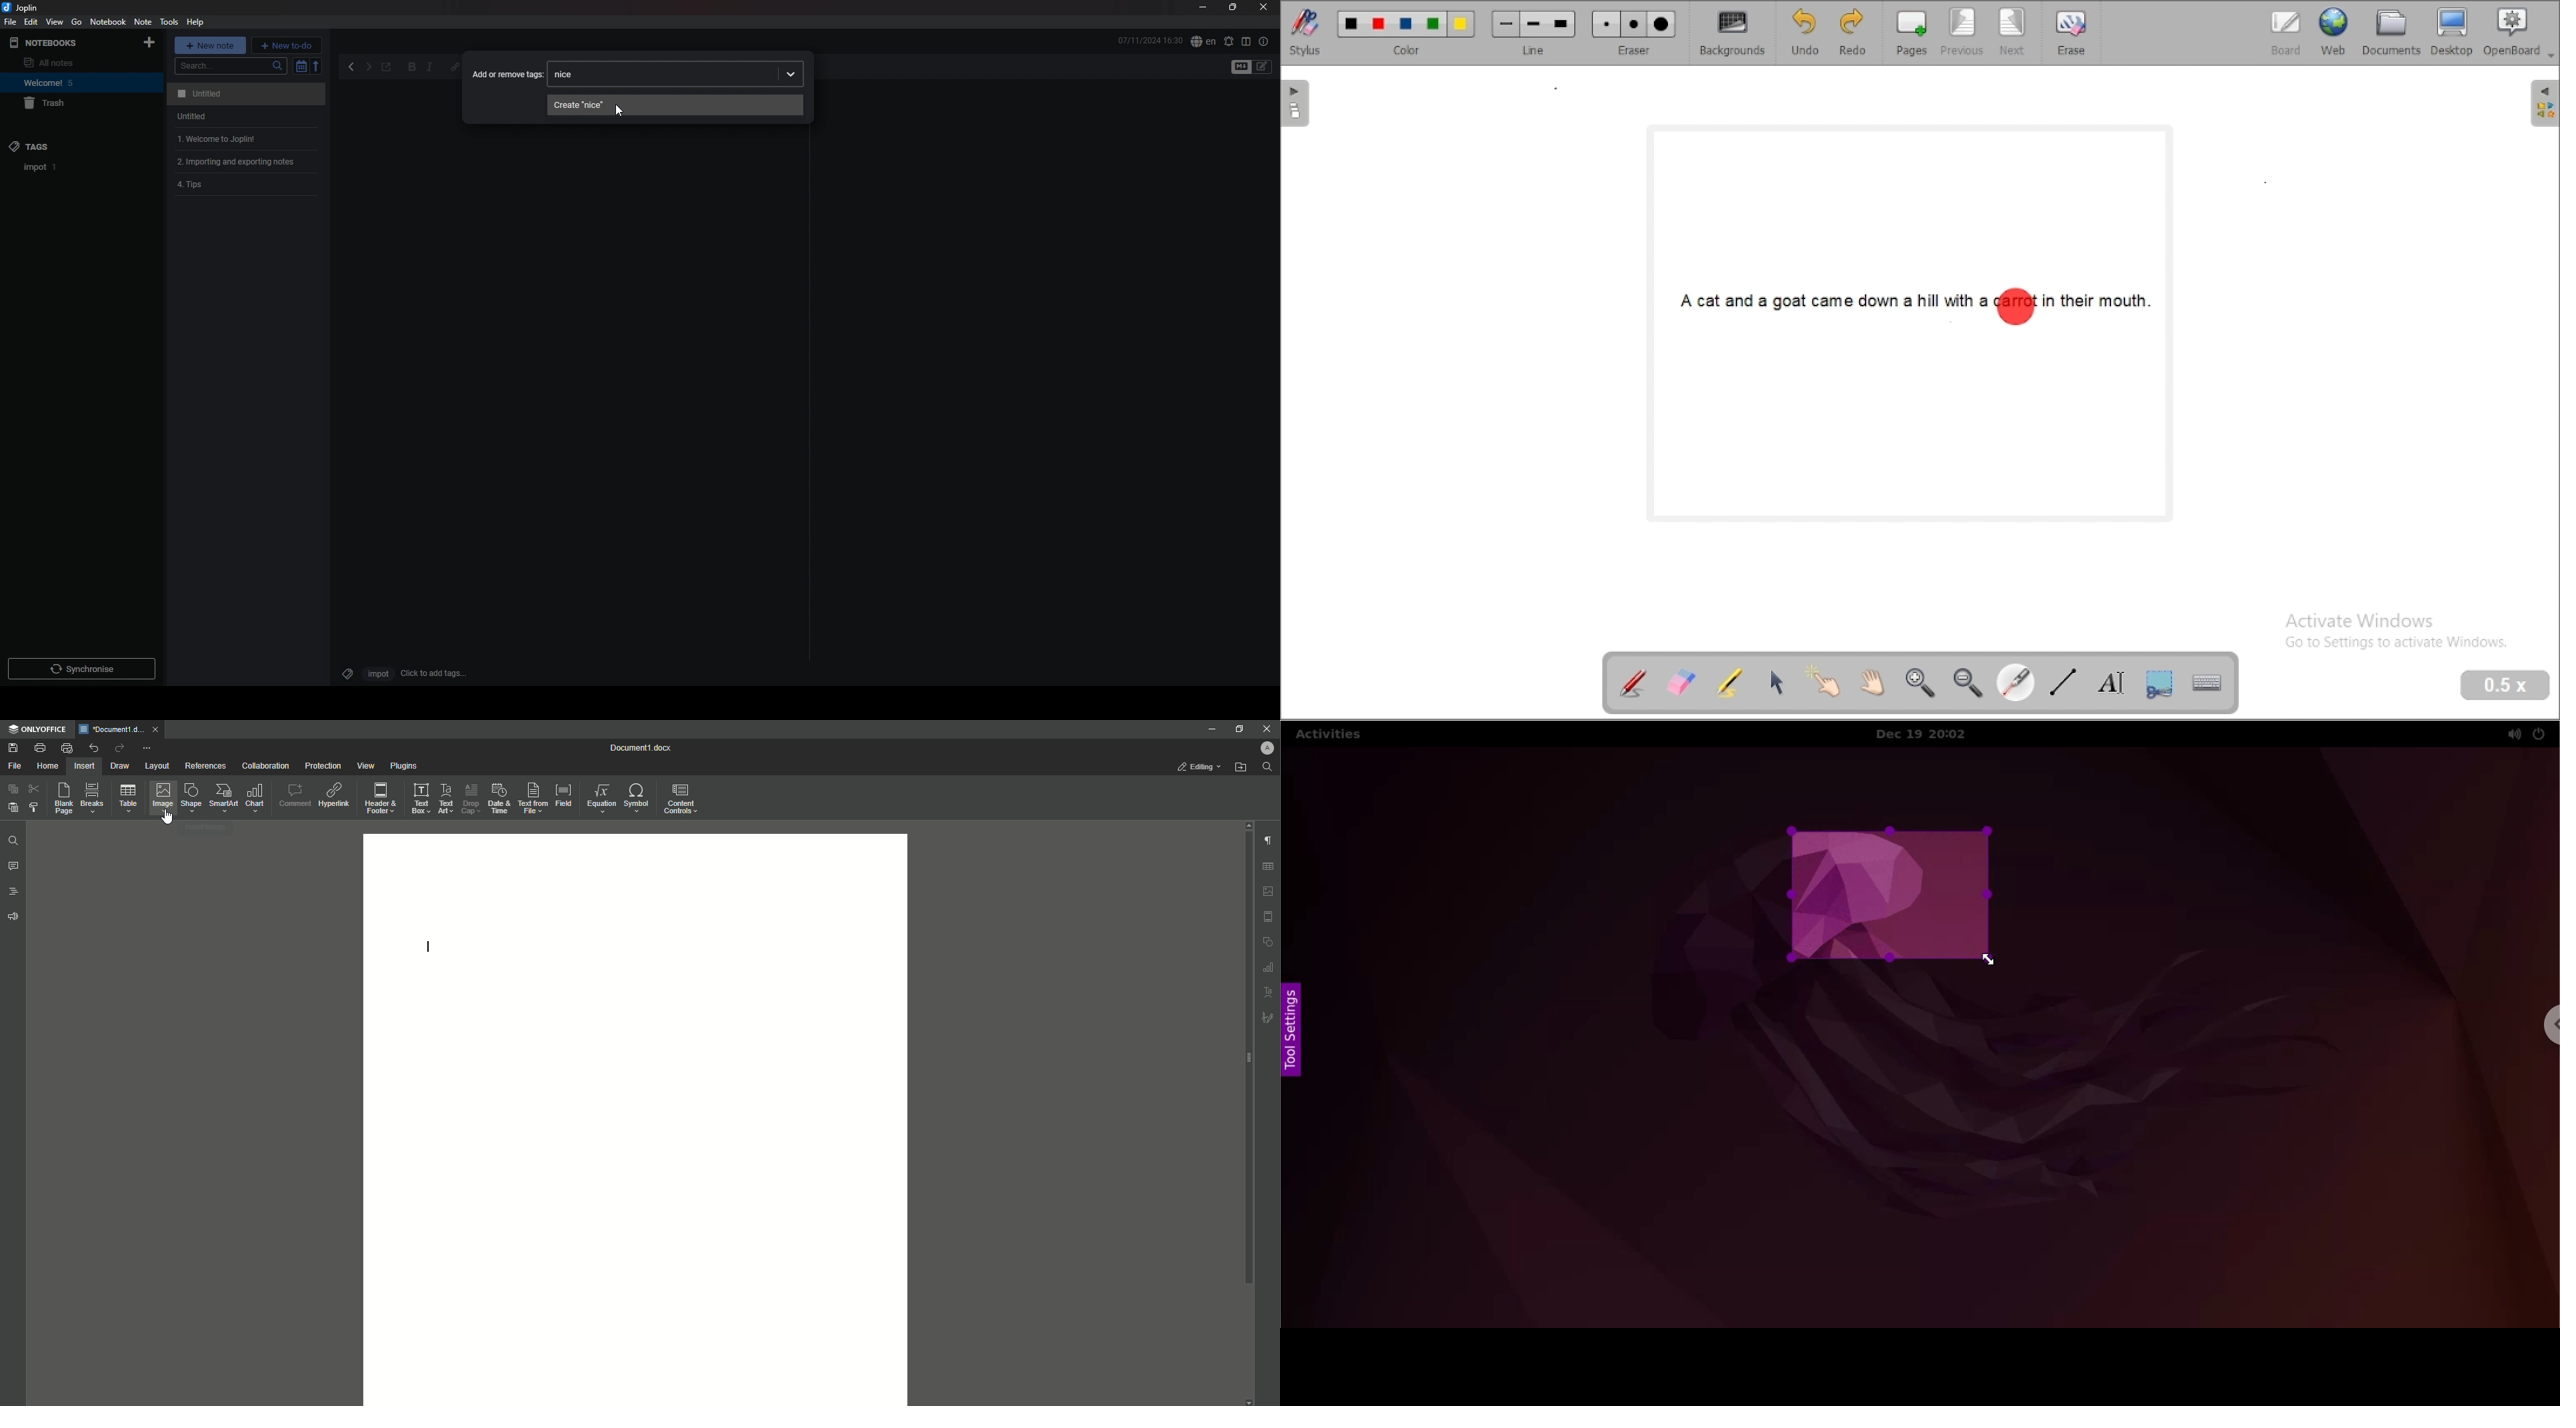 The width and height of the screenshot is (2576, 1428). What do you see at coordinates (2015, 681) in the screenshot?
I see `visual laser pointer` at bounding box center [2015, 681].